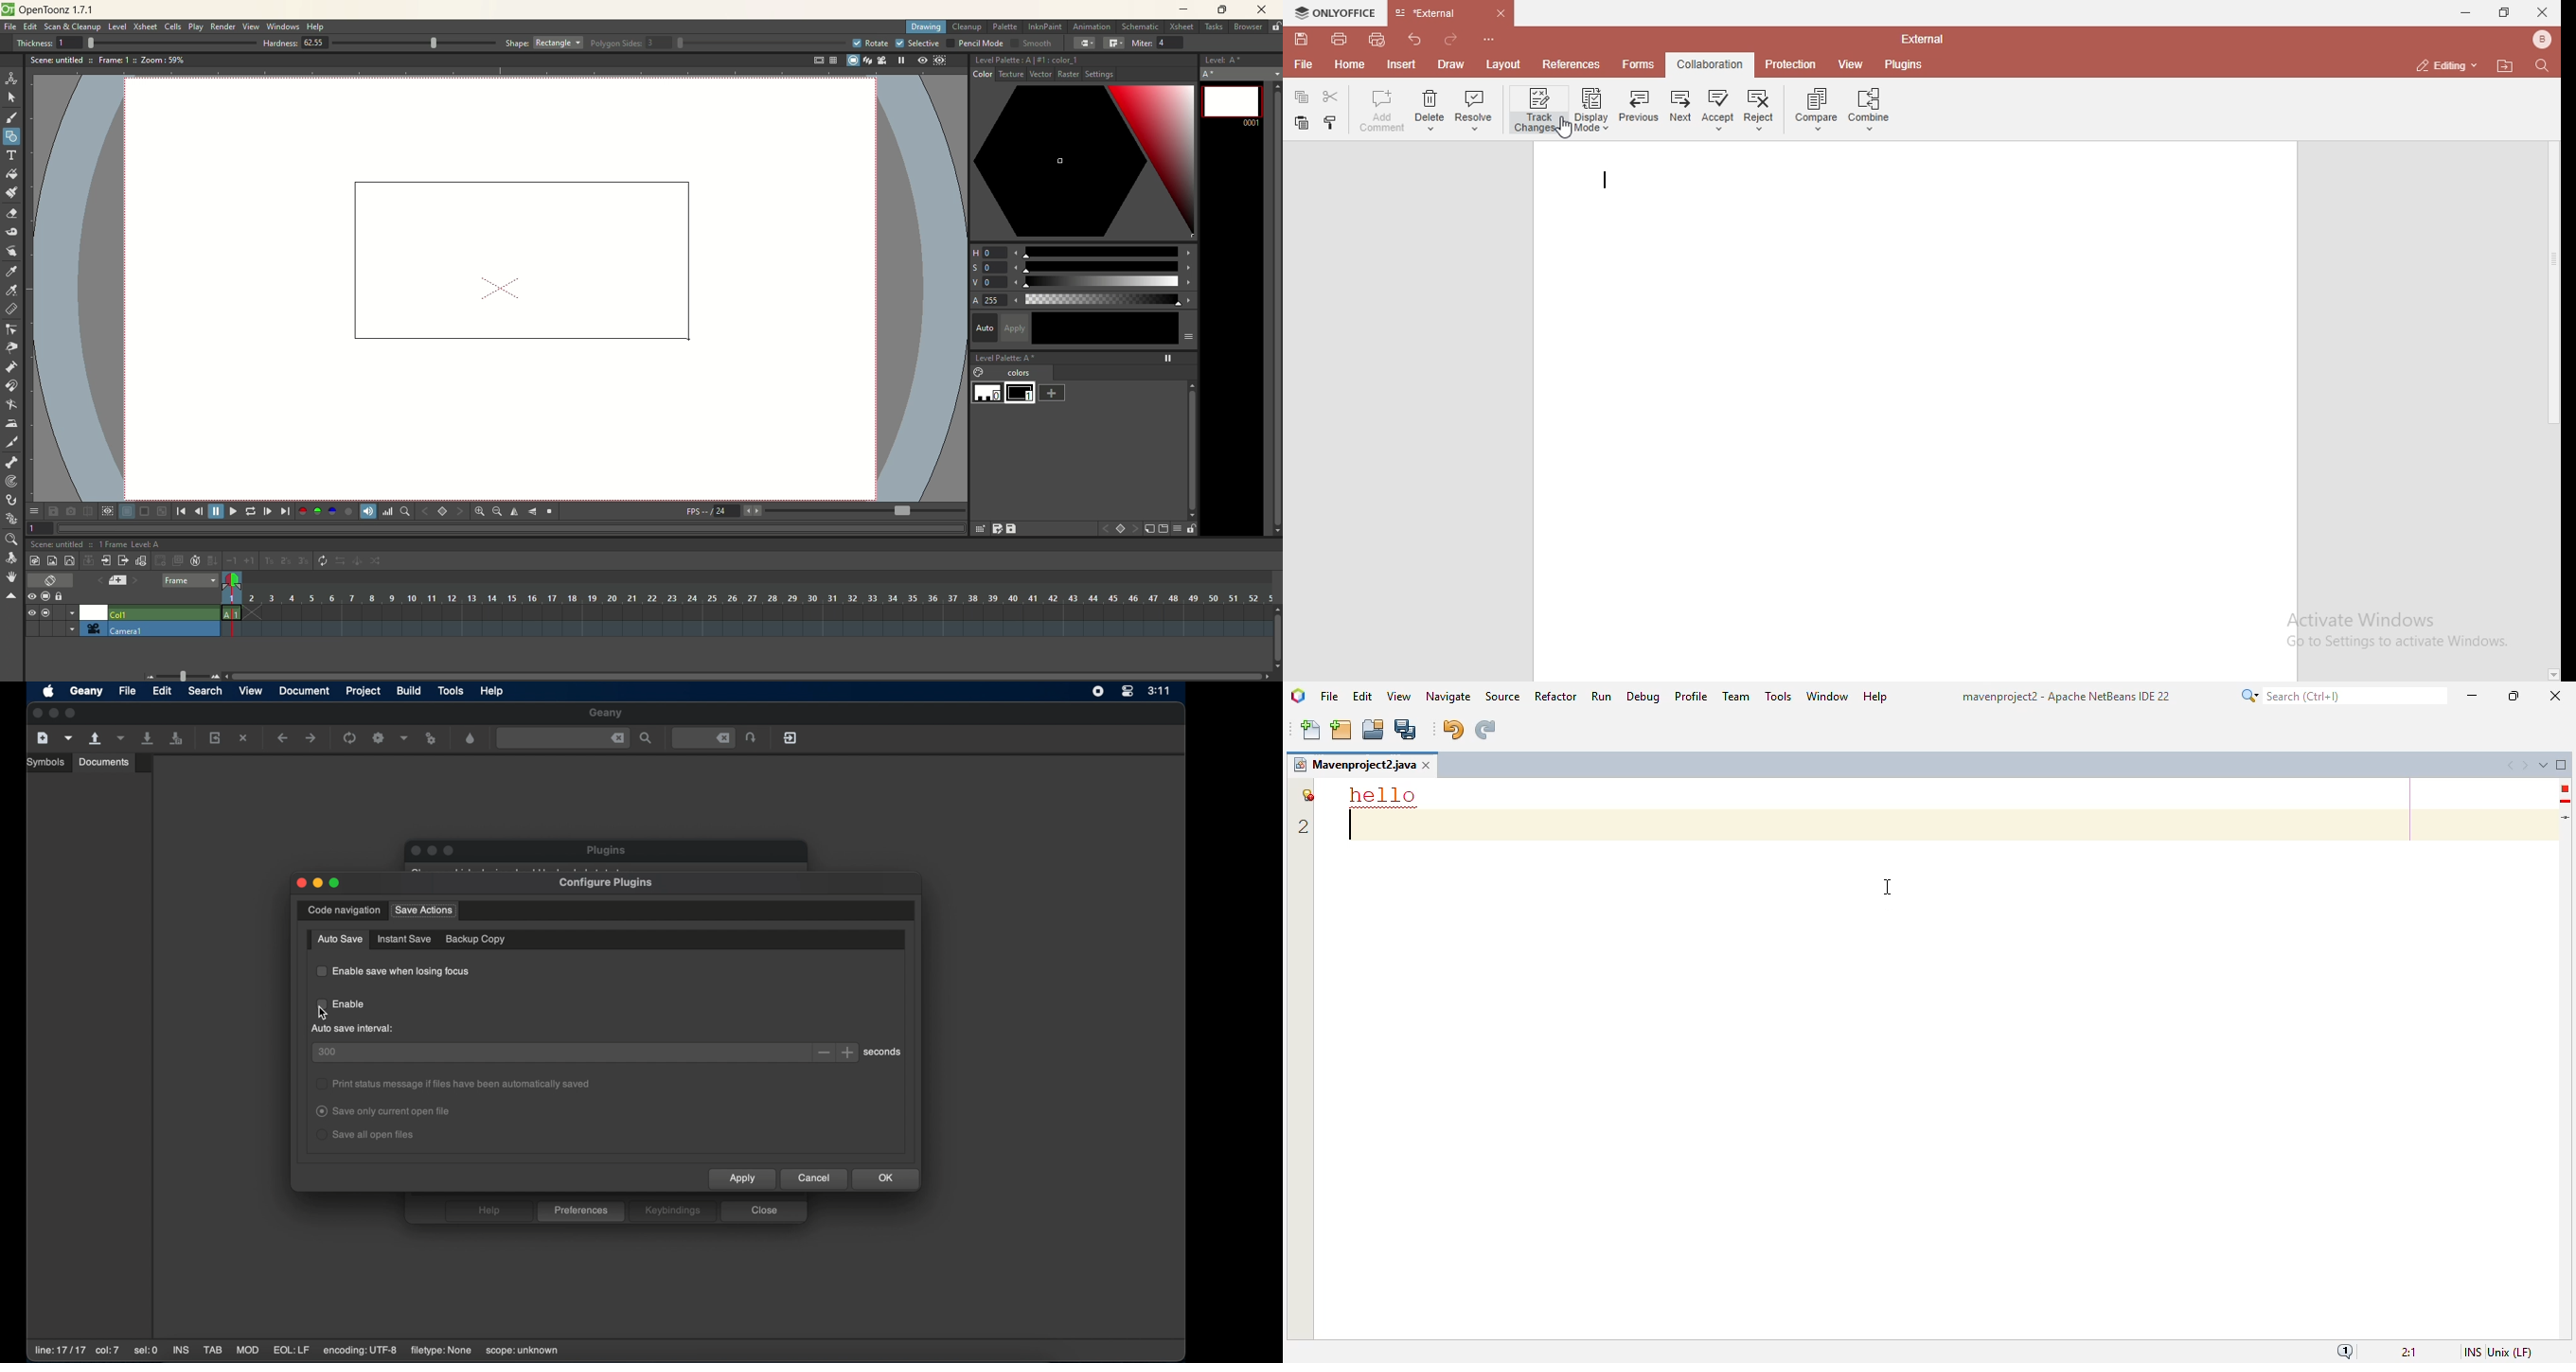  What do you see at coordinates (1429, 113) in the screenshot?
I see `delete` at bounding box center [1429, 113].